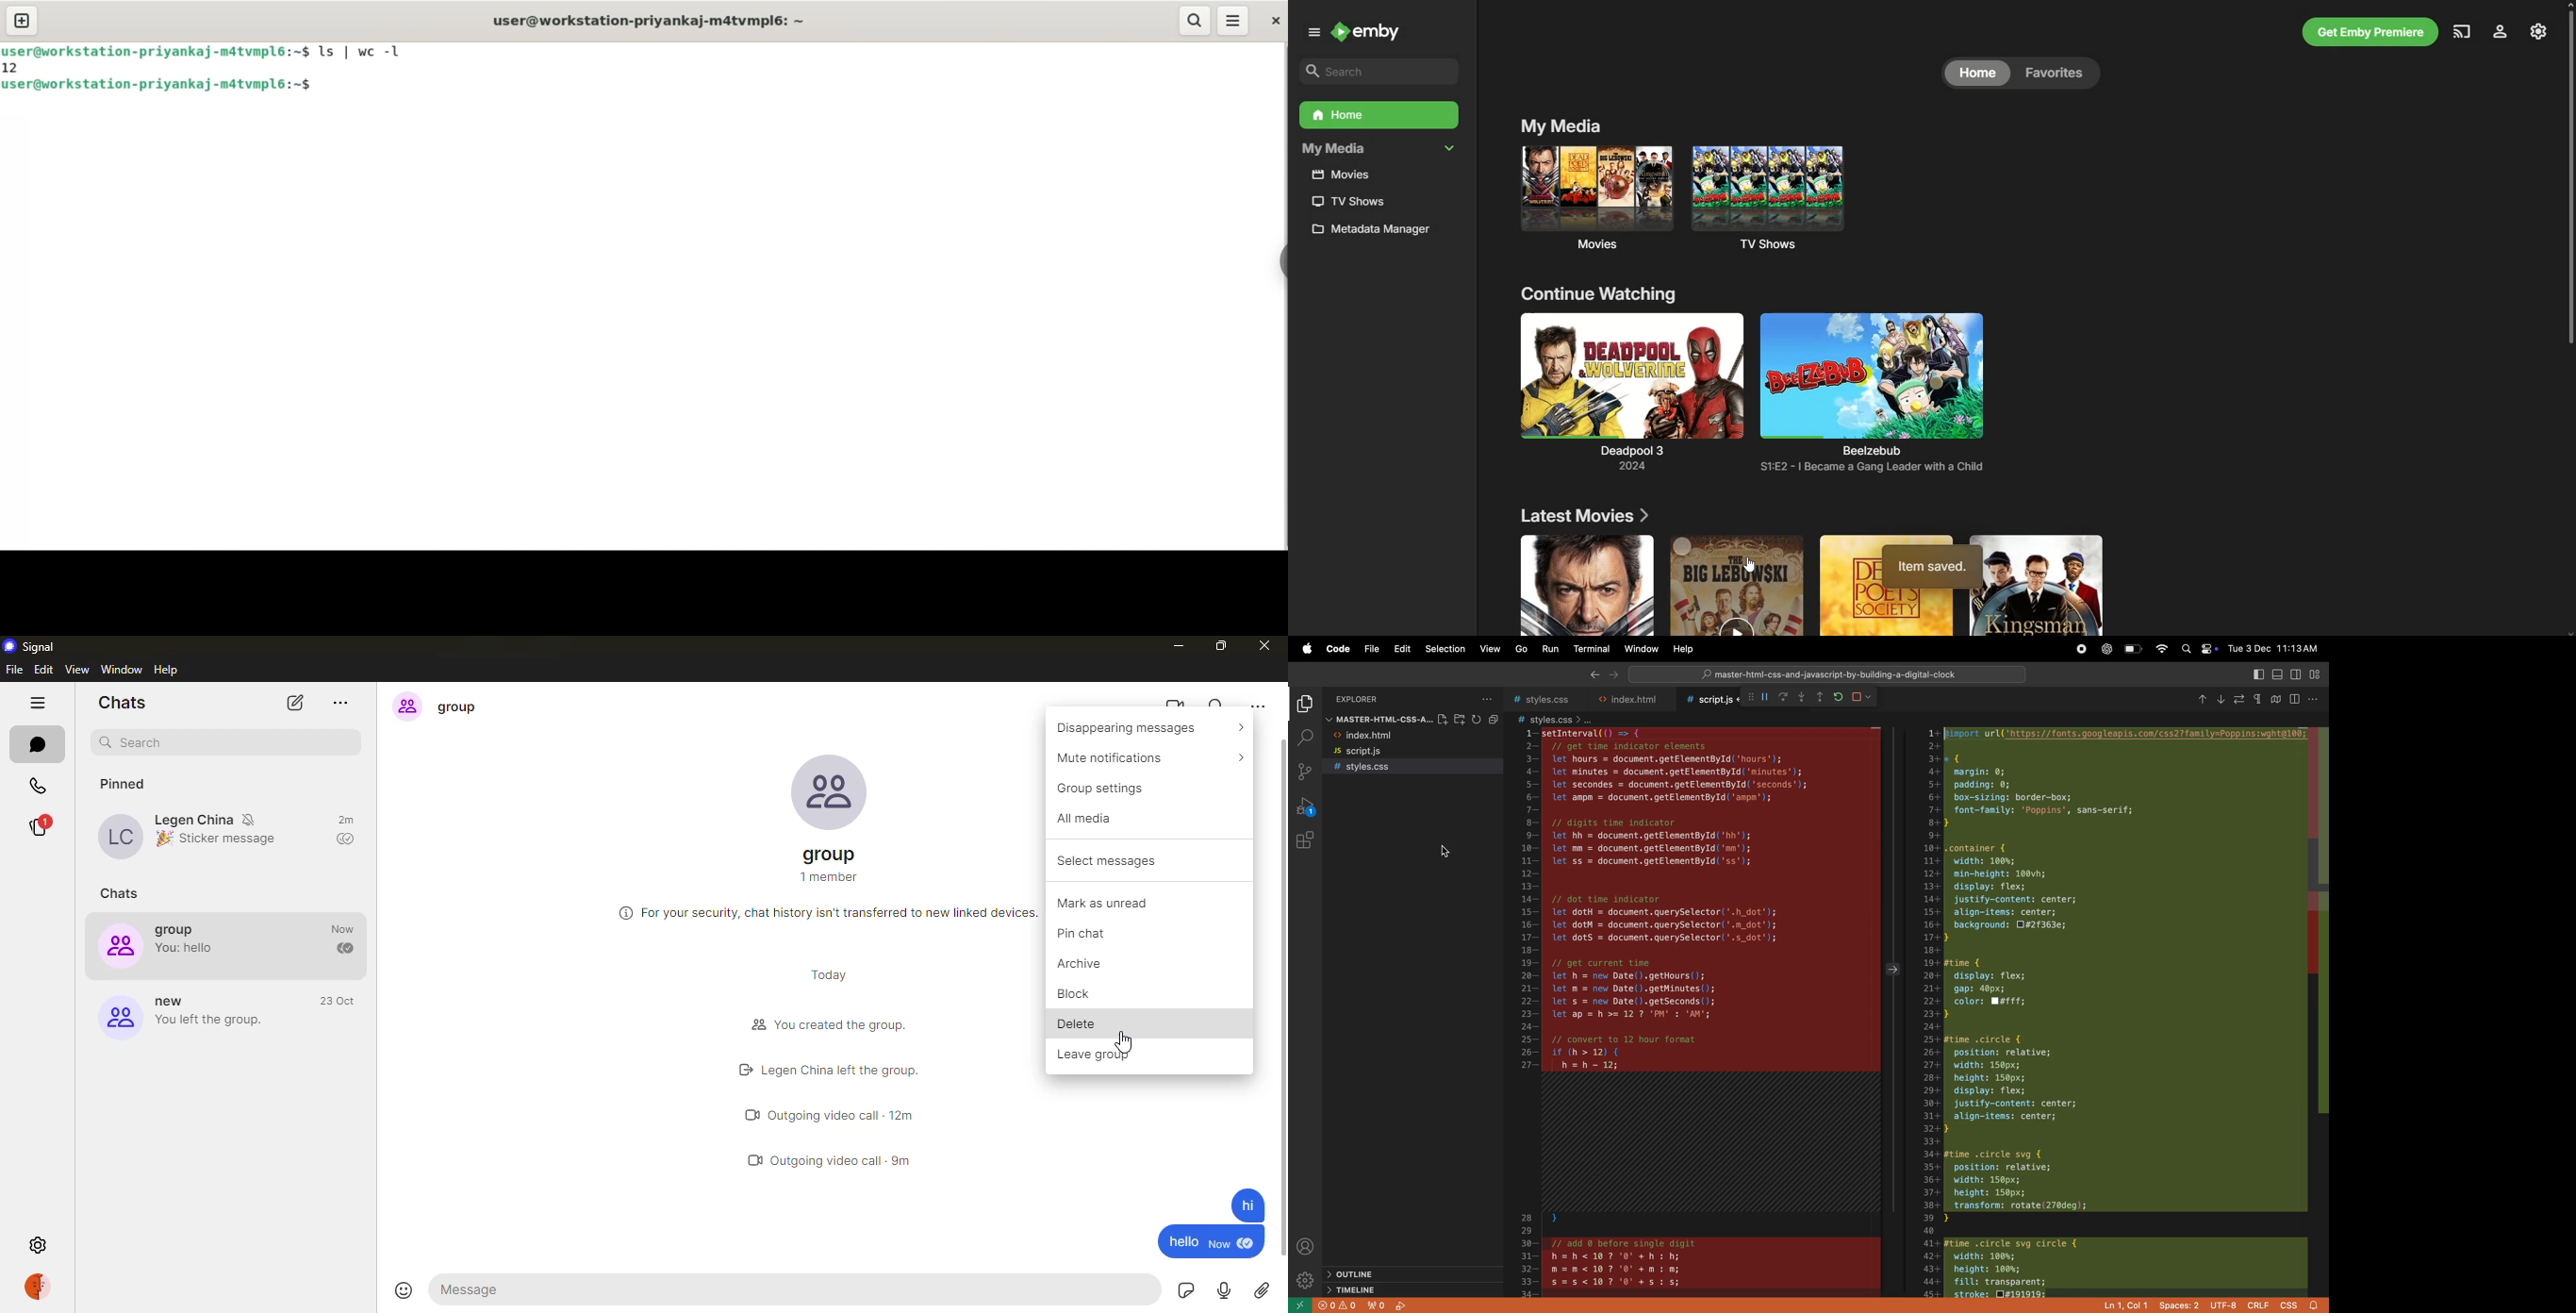  What do you see at coordinates (1522, 649) in the screenshot?
I see `go` at bounding box center [1522, 649].